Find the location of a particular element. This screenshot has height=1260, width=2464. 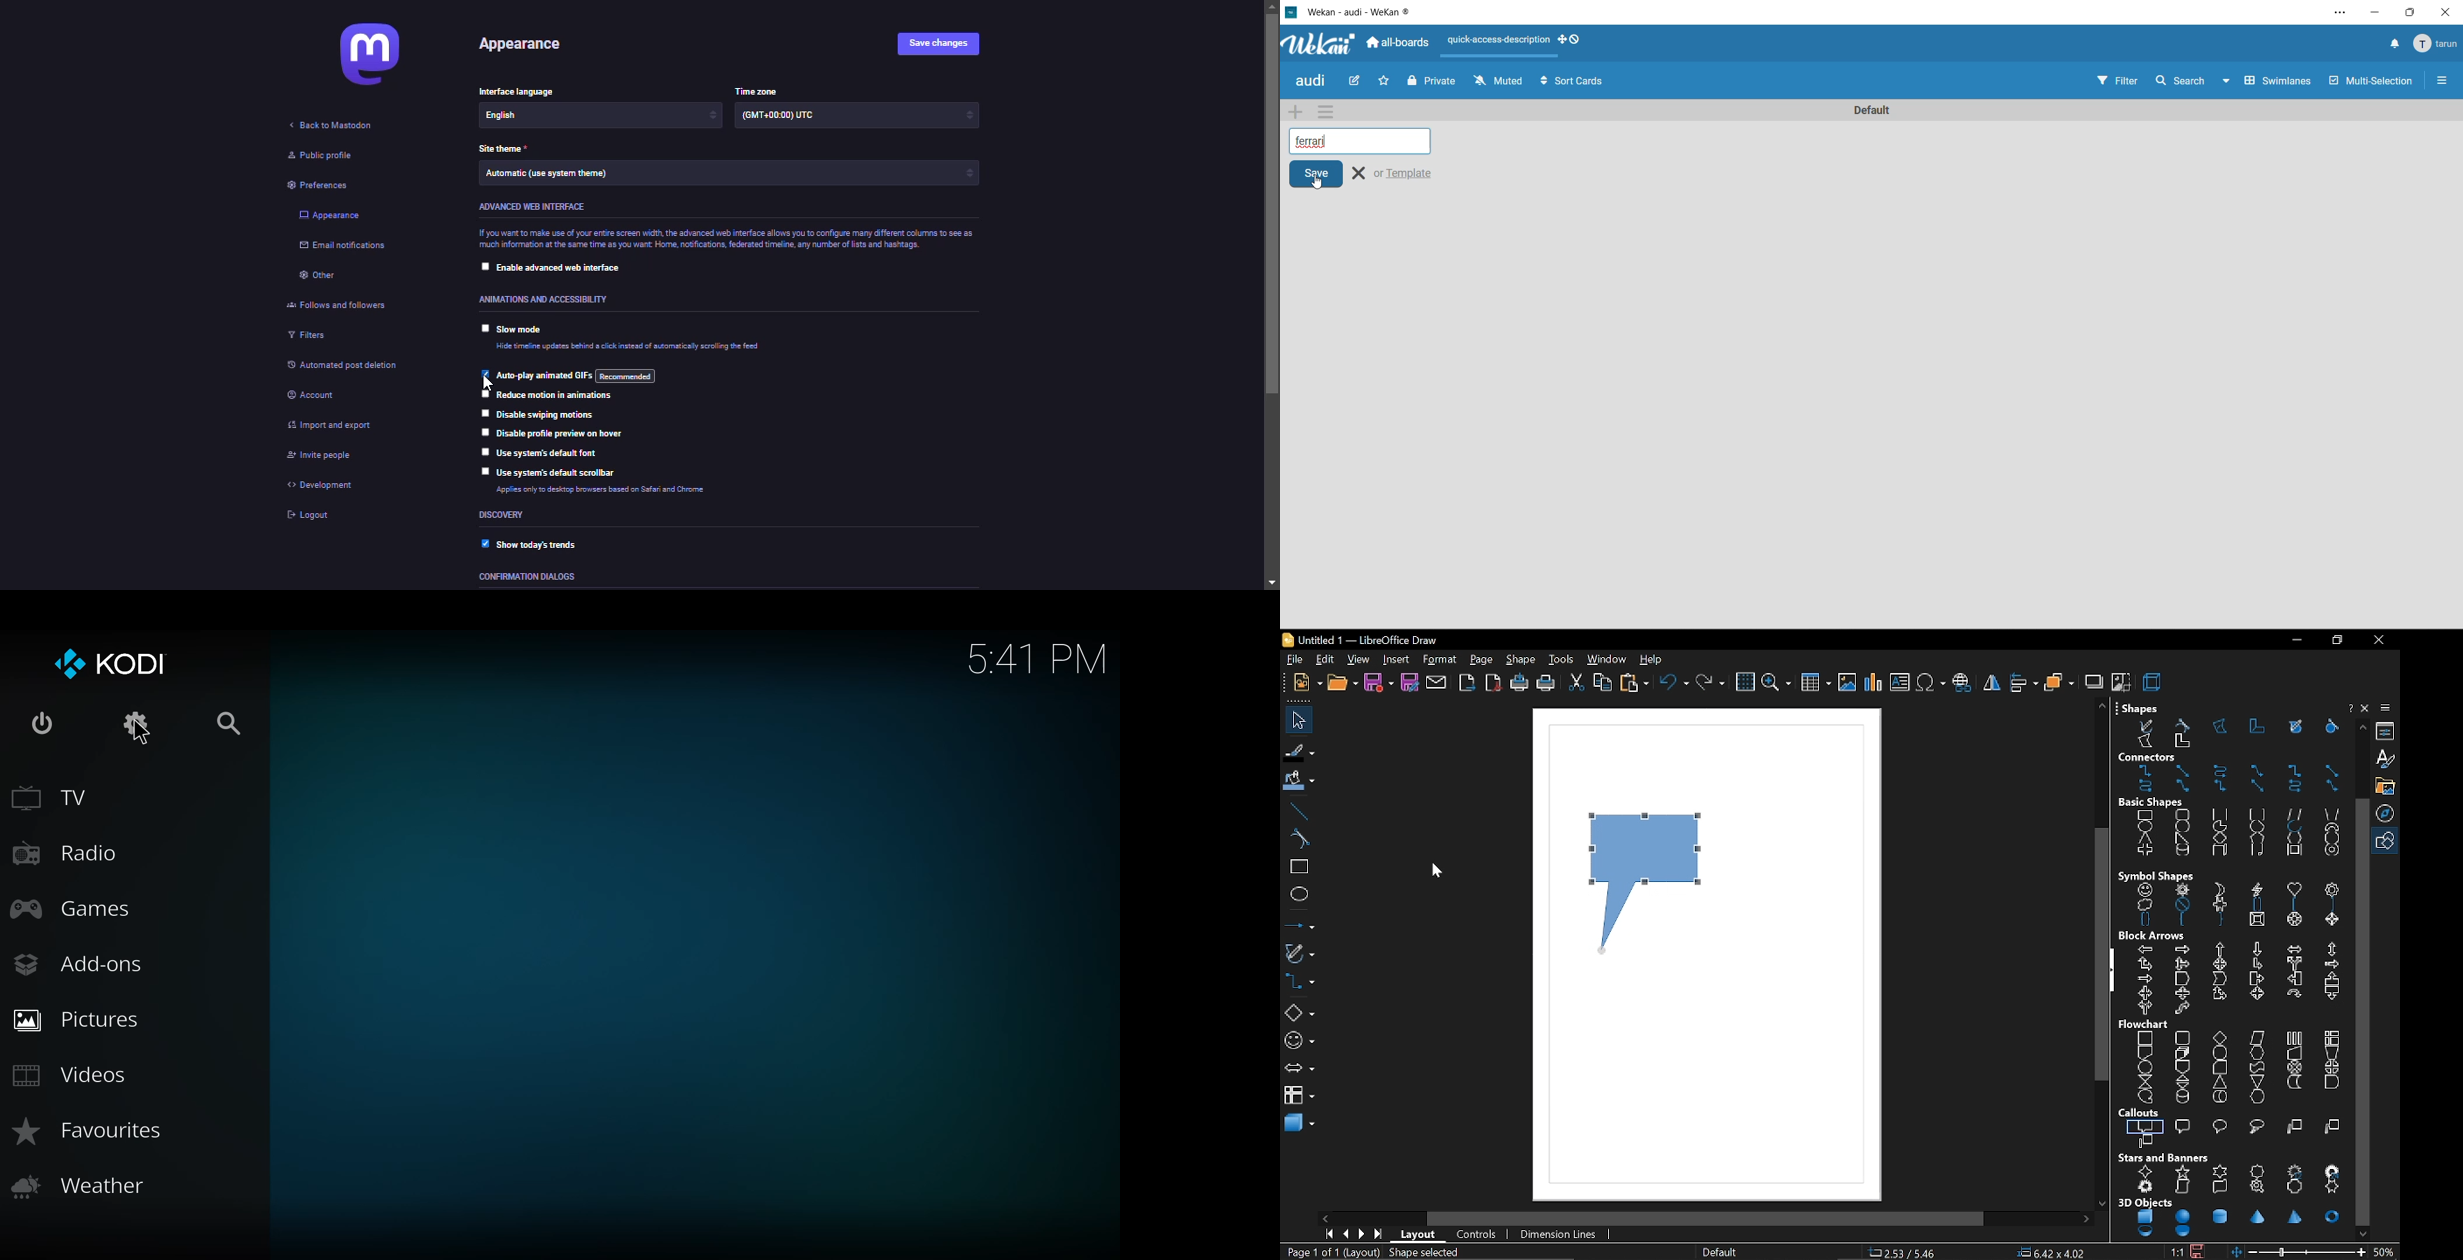

gallery is located at coordinates (2387, 786).